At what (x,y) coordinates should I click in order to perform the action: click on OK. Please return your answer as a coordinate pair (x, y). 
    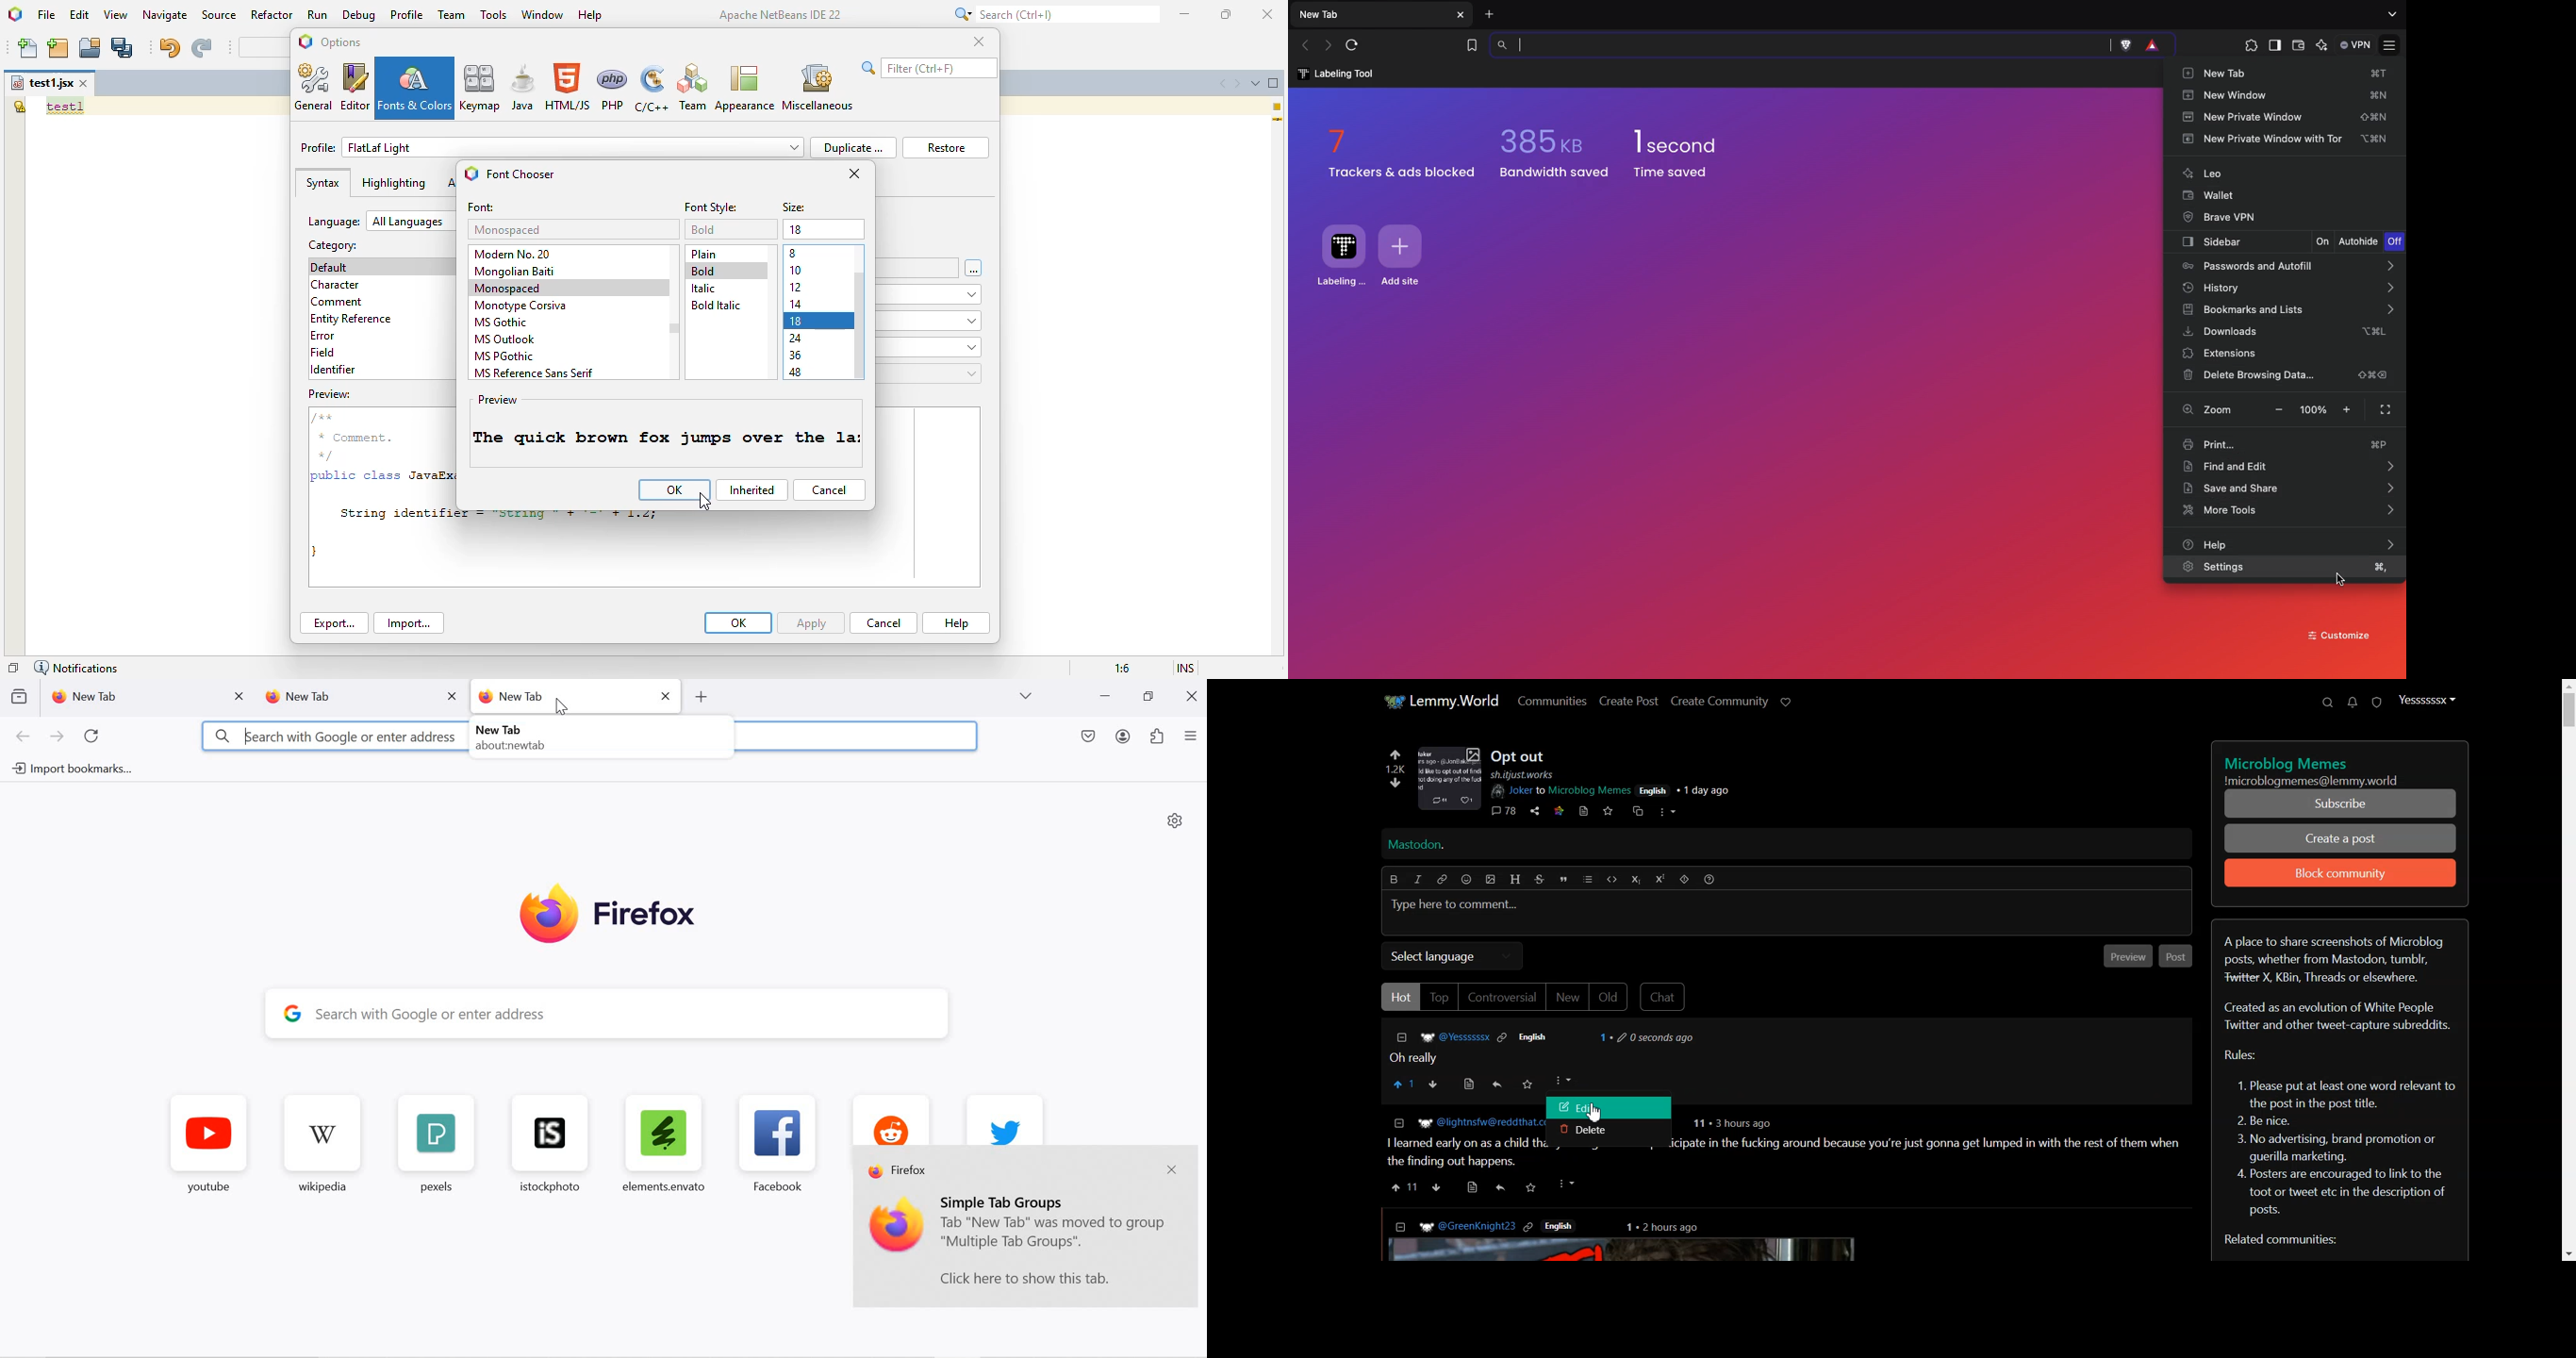
    Looking at the image, I should click on (674, 489).